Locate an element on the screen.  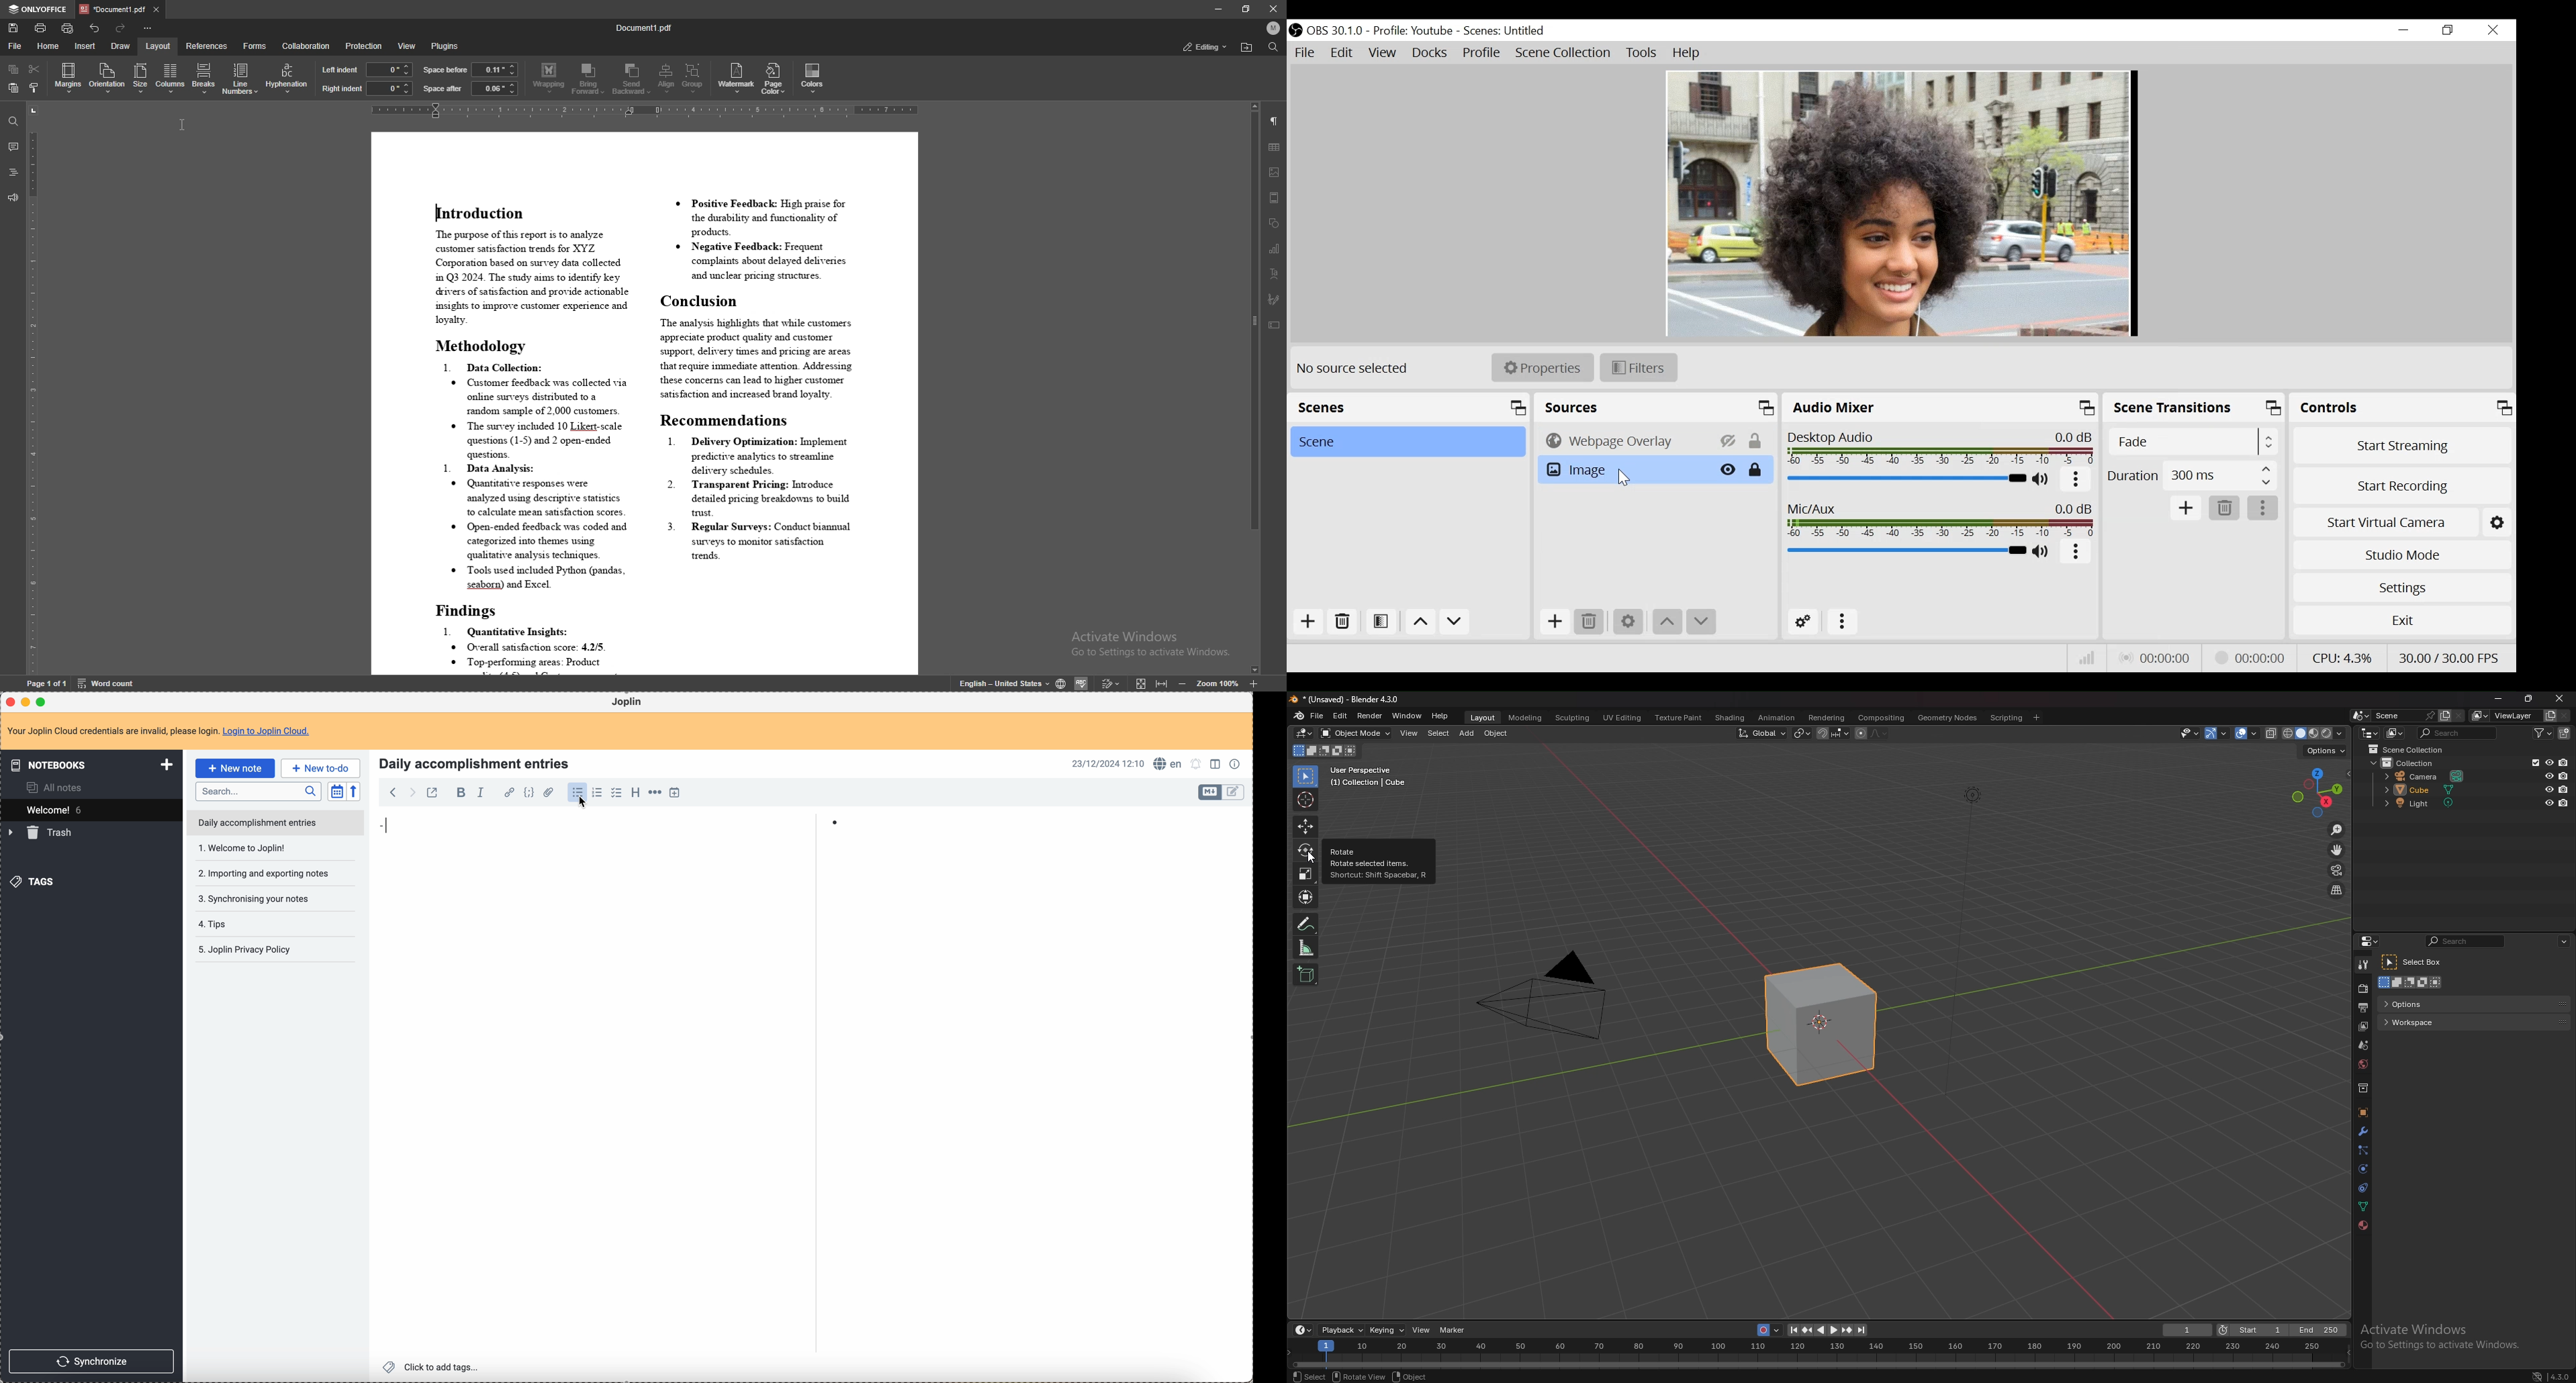
right indent input is located at coordinates (390, 88).